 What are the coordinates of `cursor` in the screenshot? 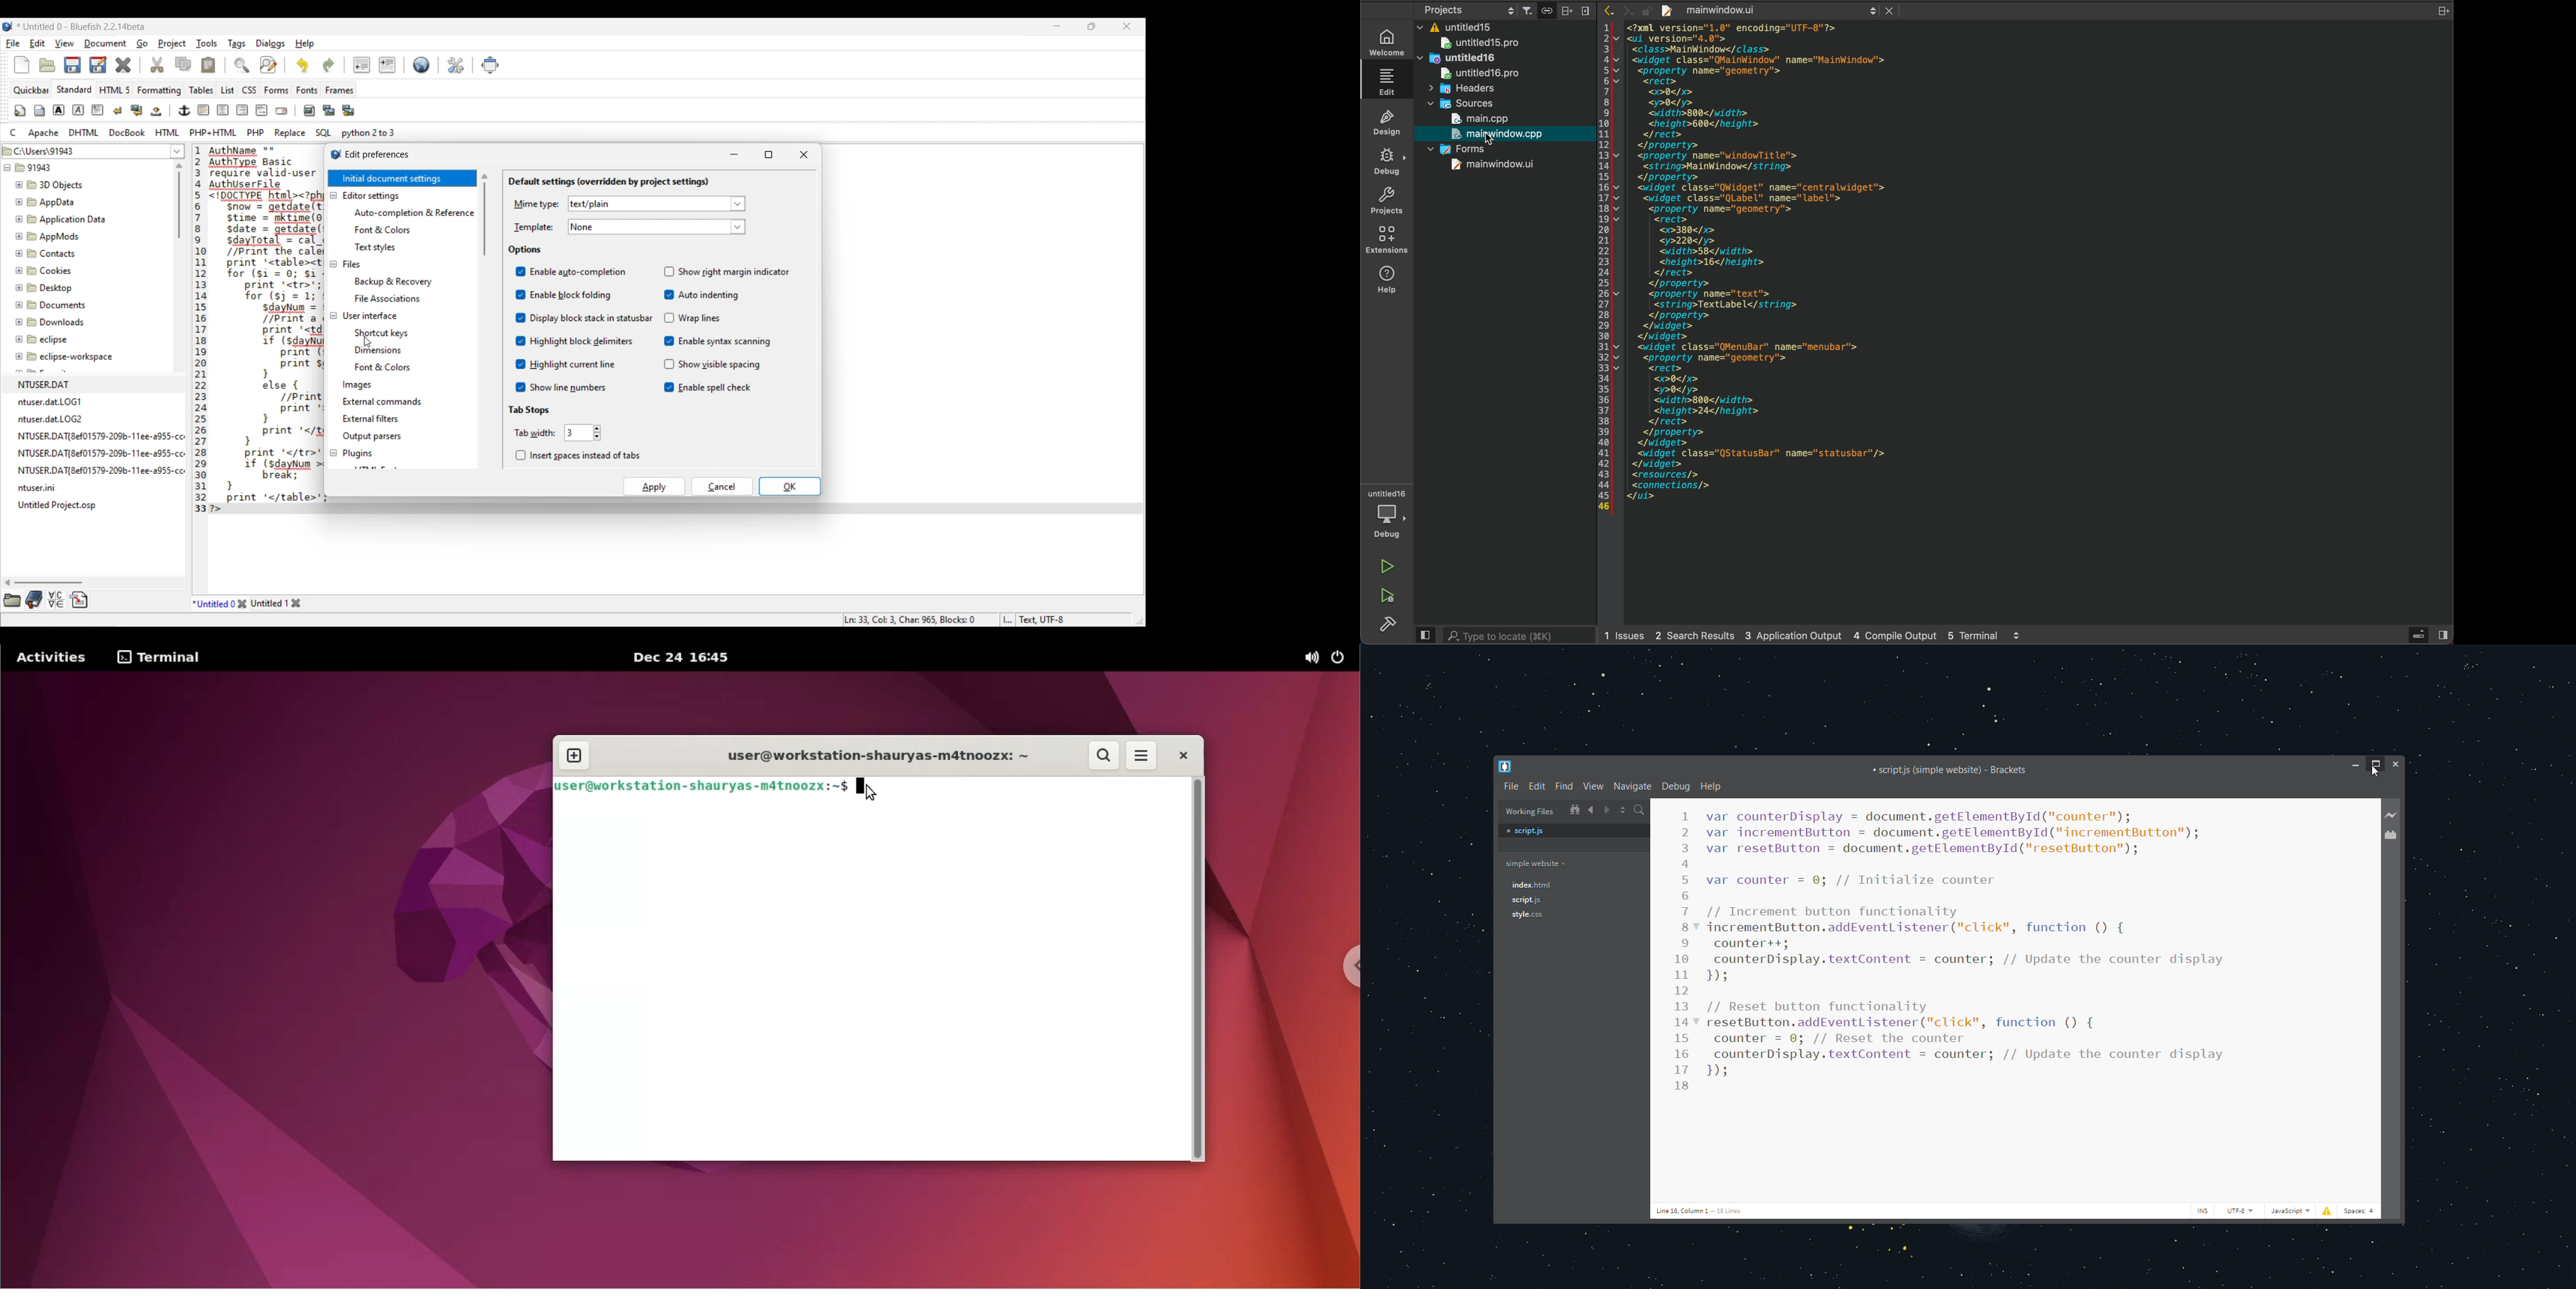 It's located at (362, 345).